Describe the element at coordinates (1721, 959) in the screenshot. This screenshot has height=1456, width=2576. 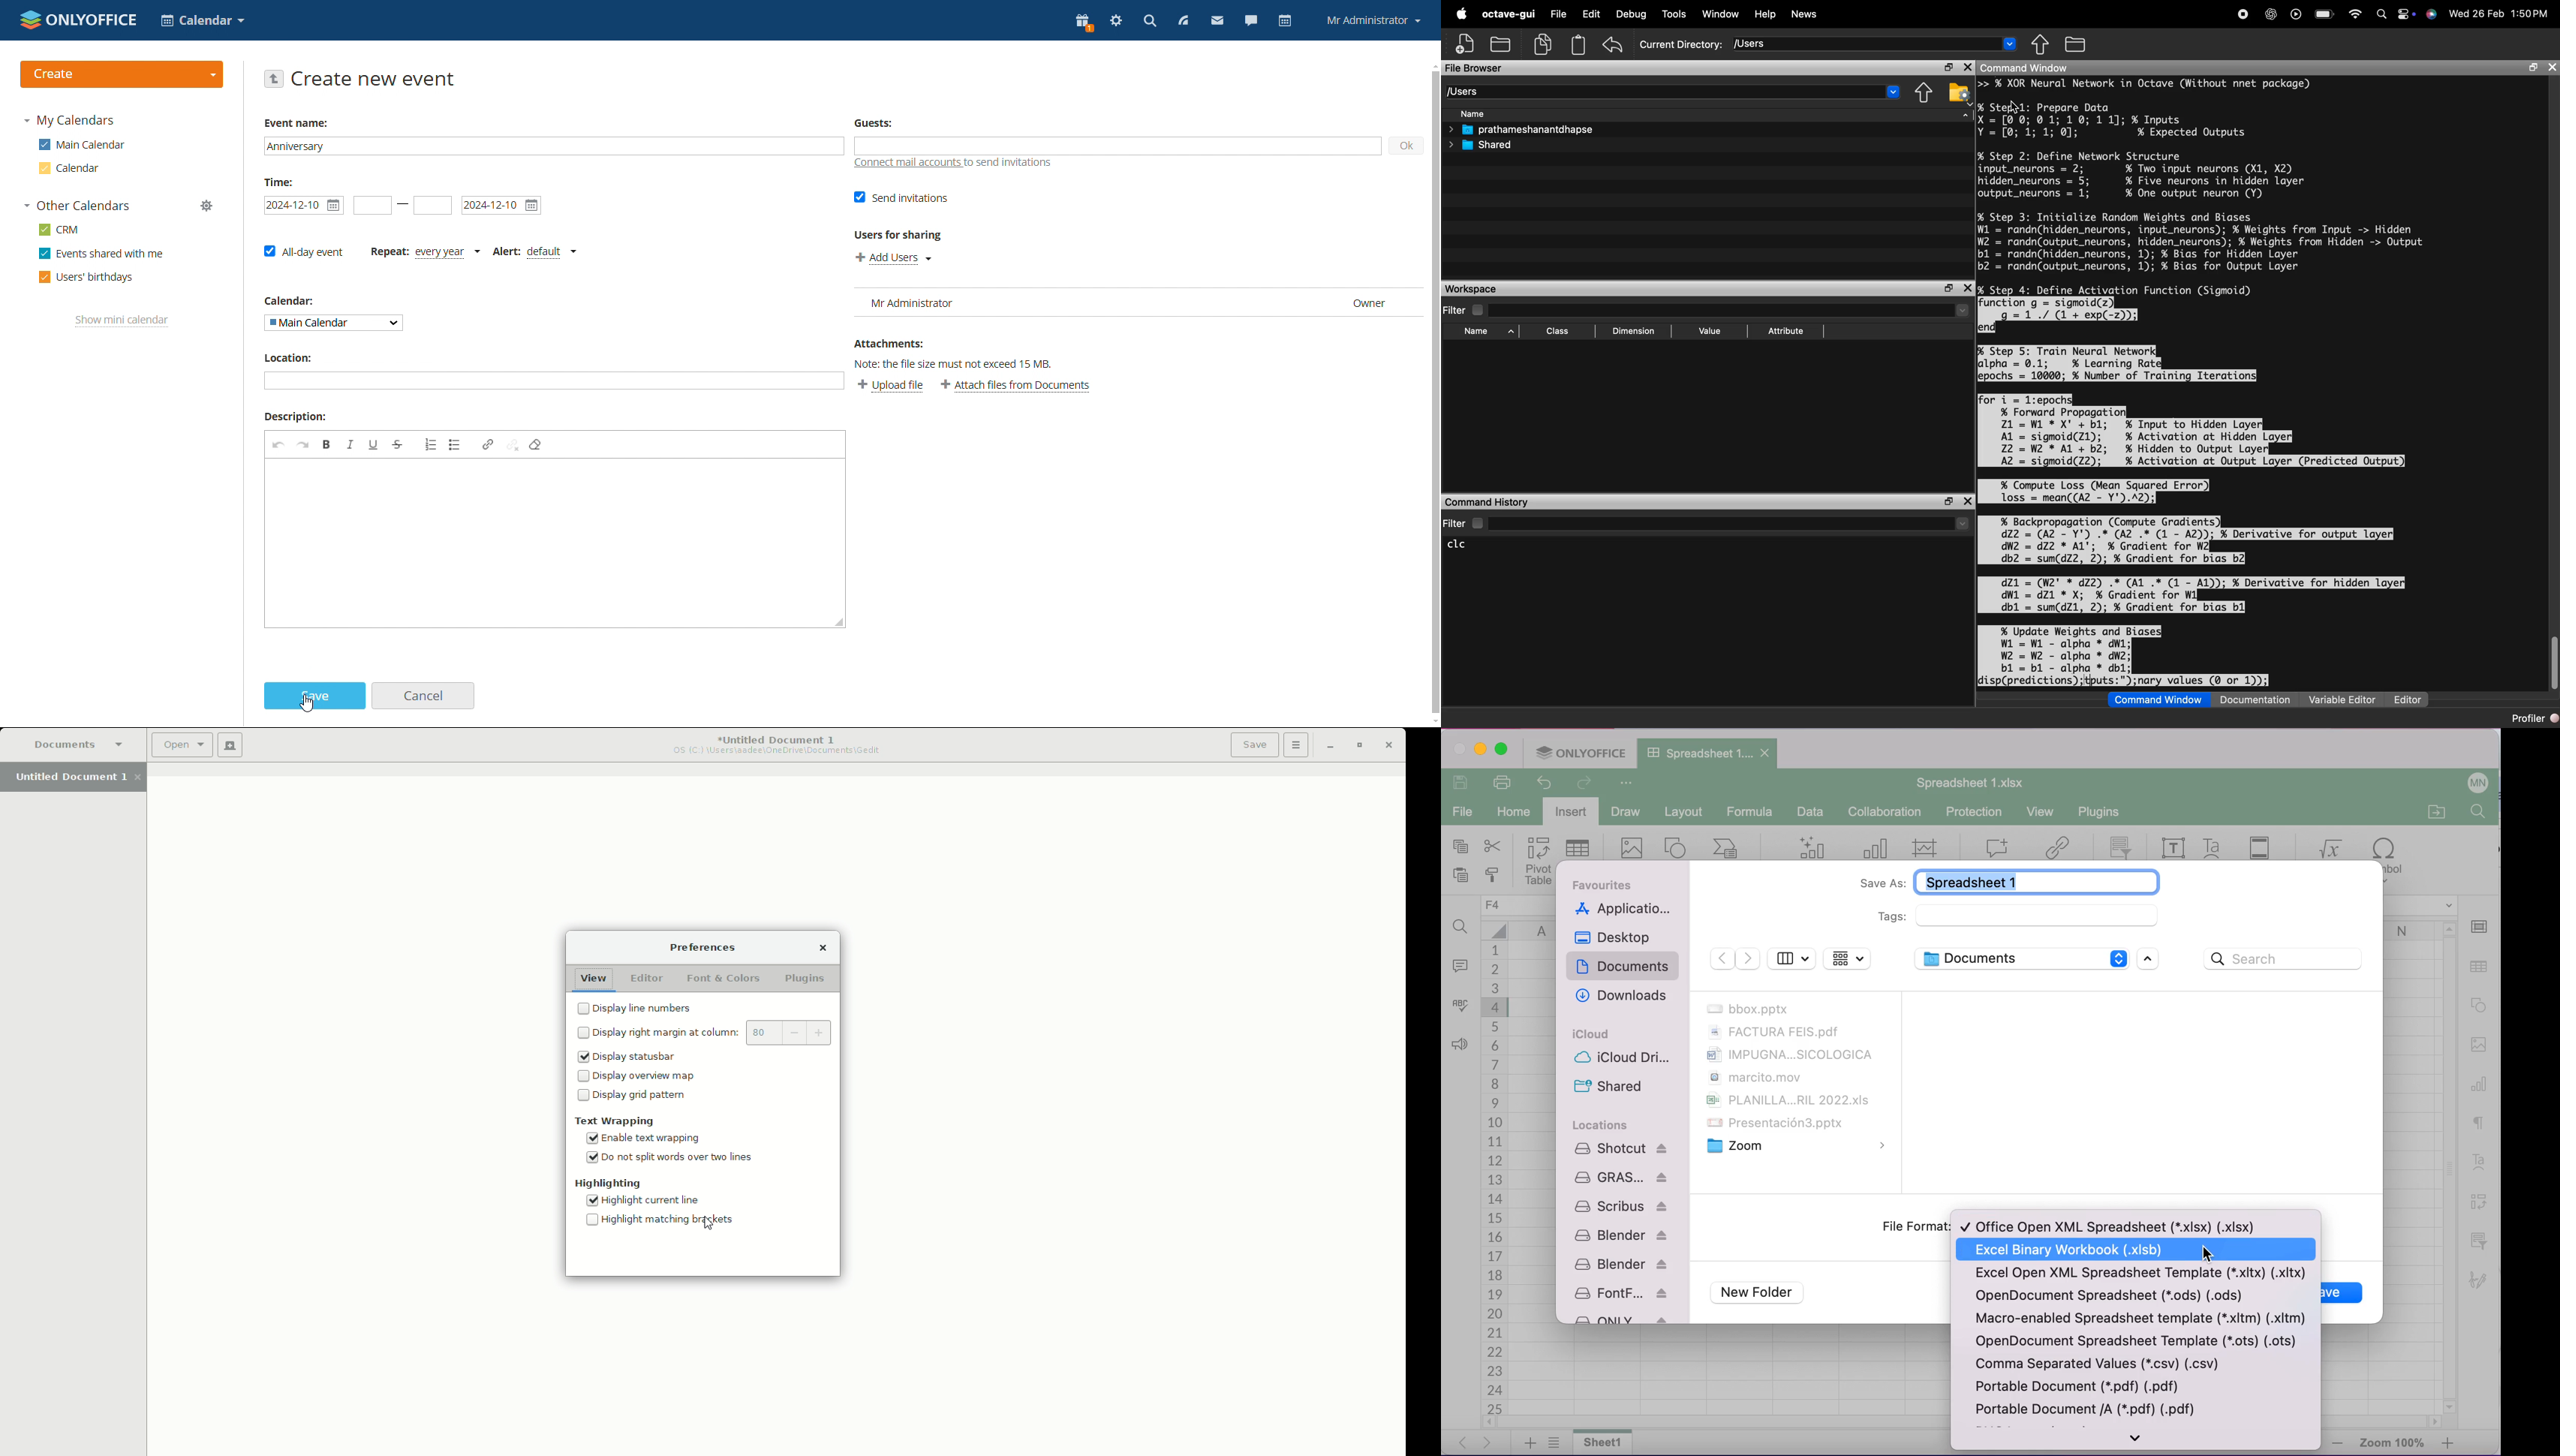
I see `previous` at that location.